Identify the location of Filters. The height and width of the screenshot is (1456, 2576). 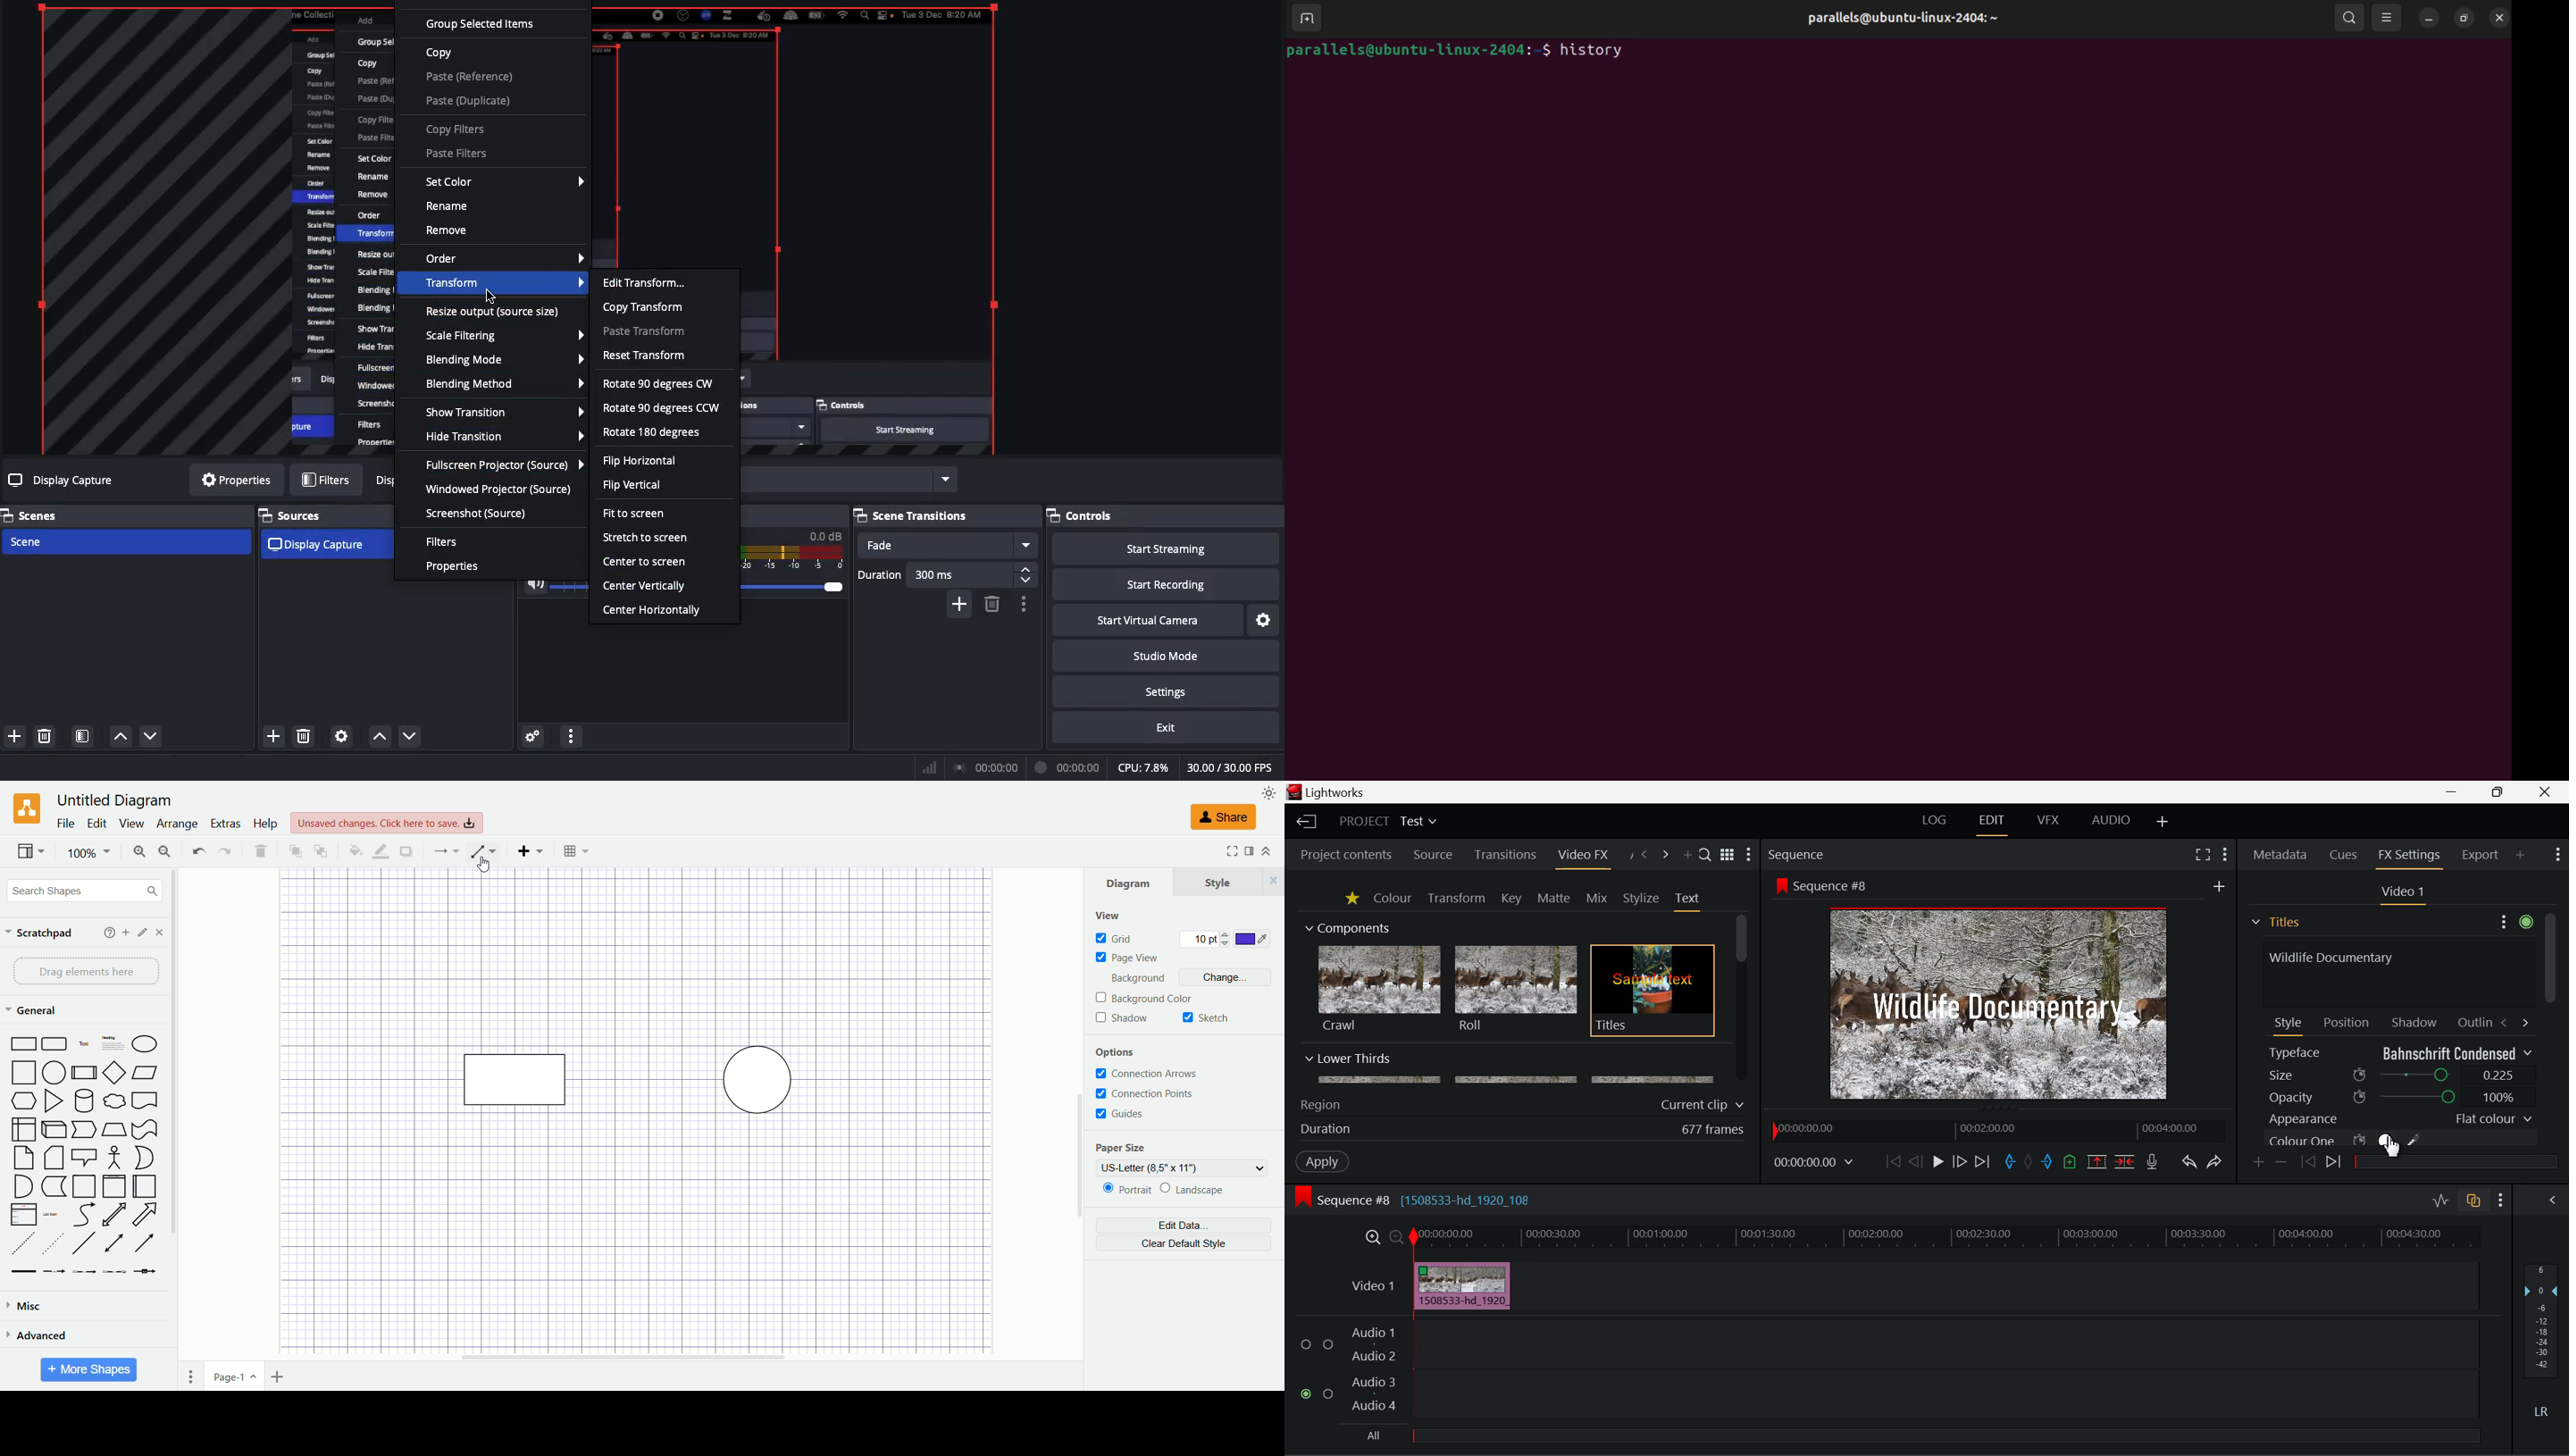
(325, 479).